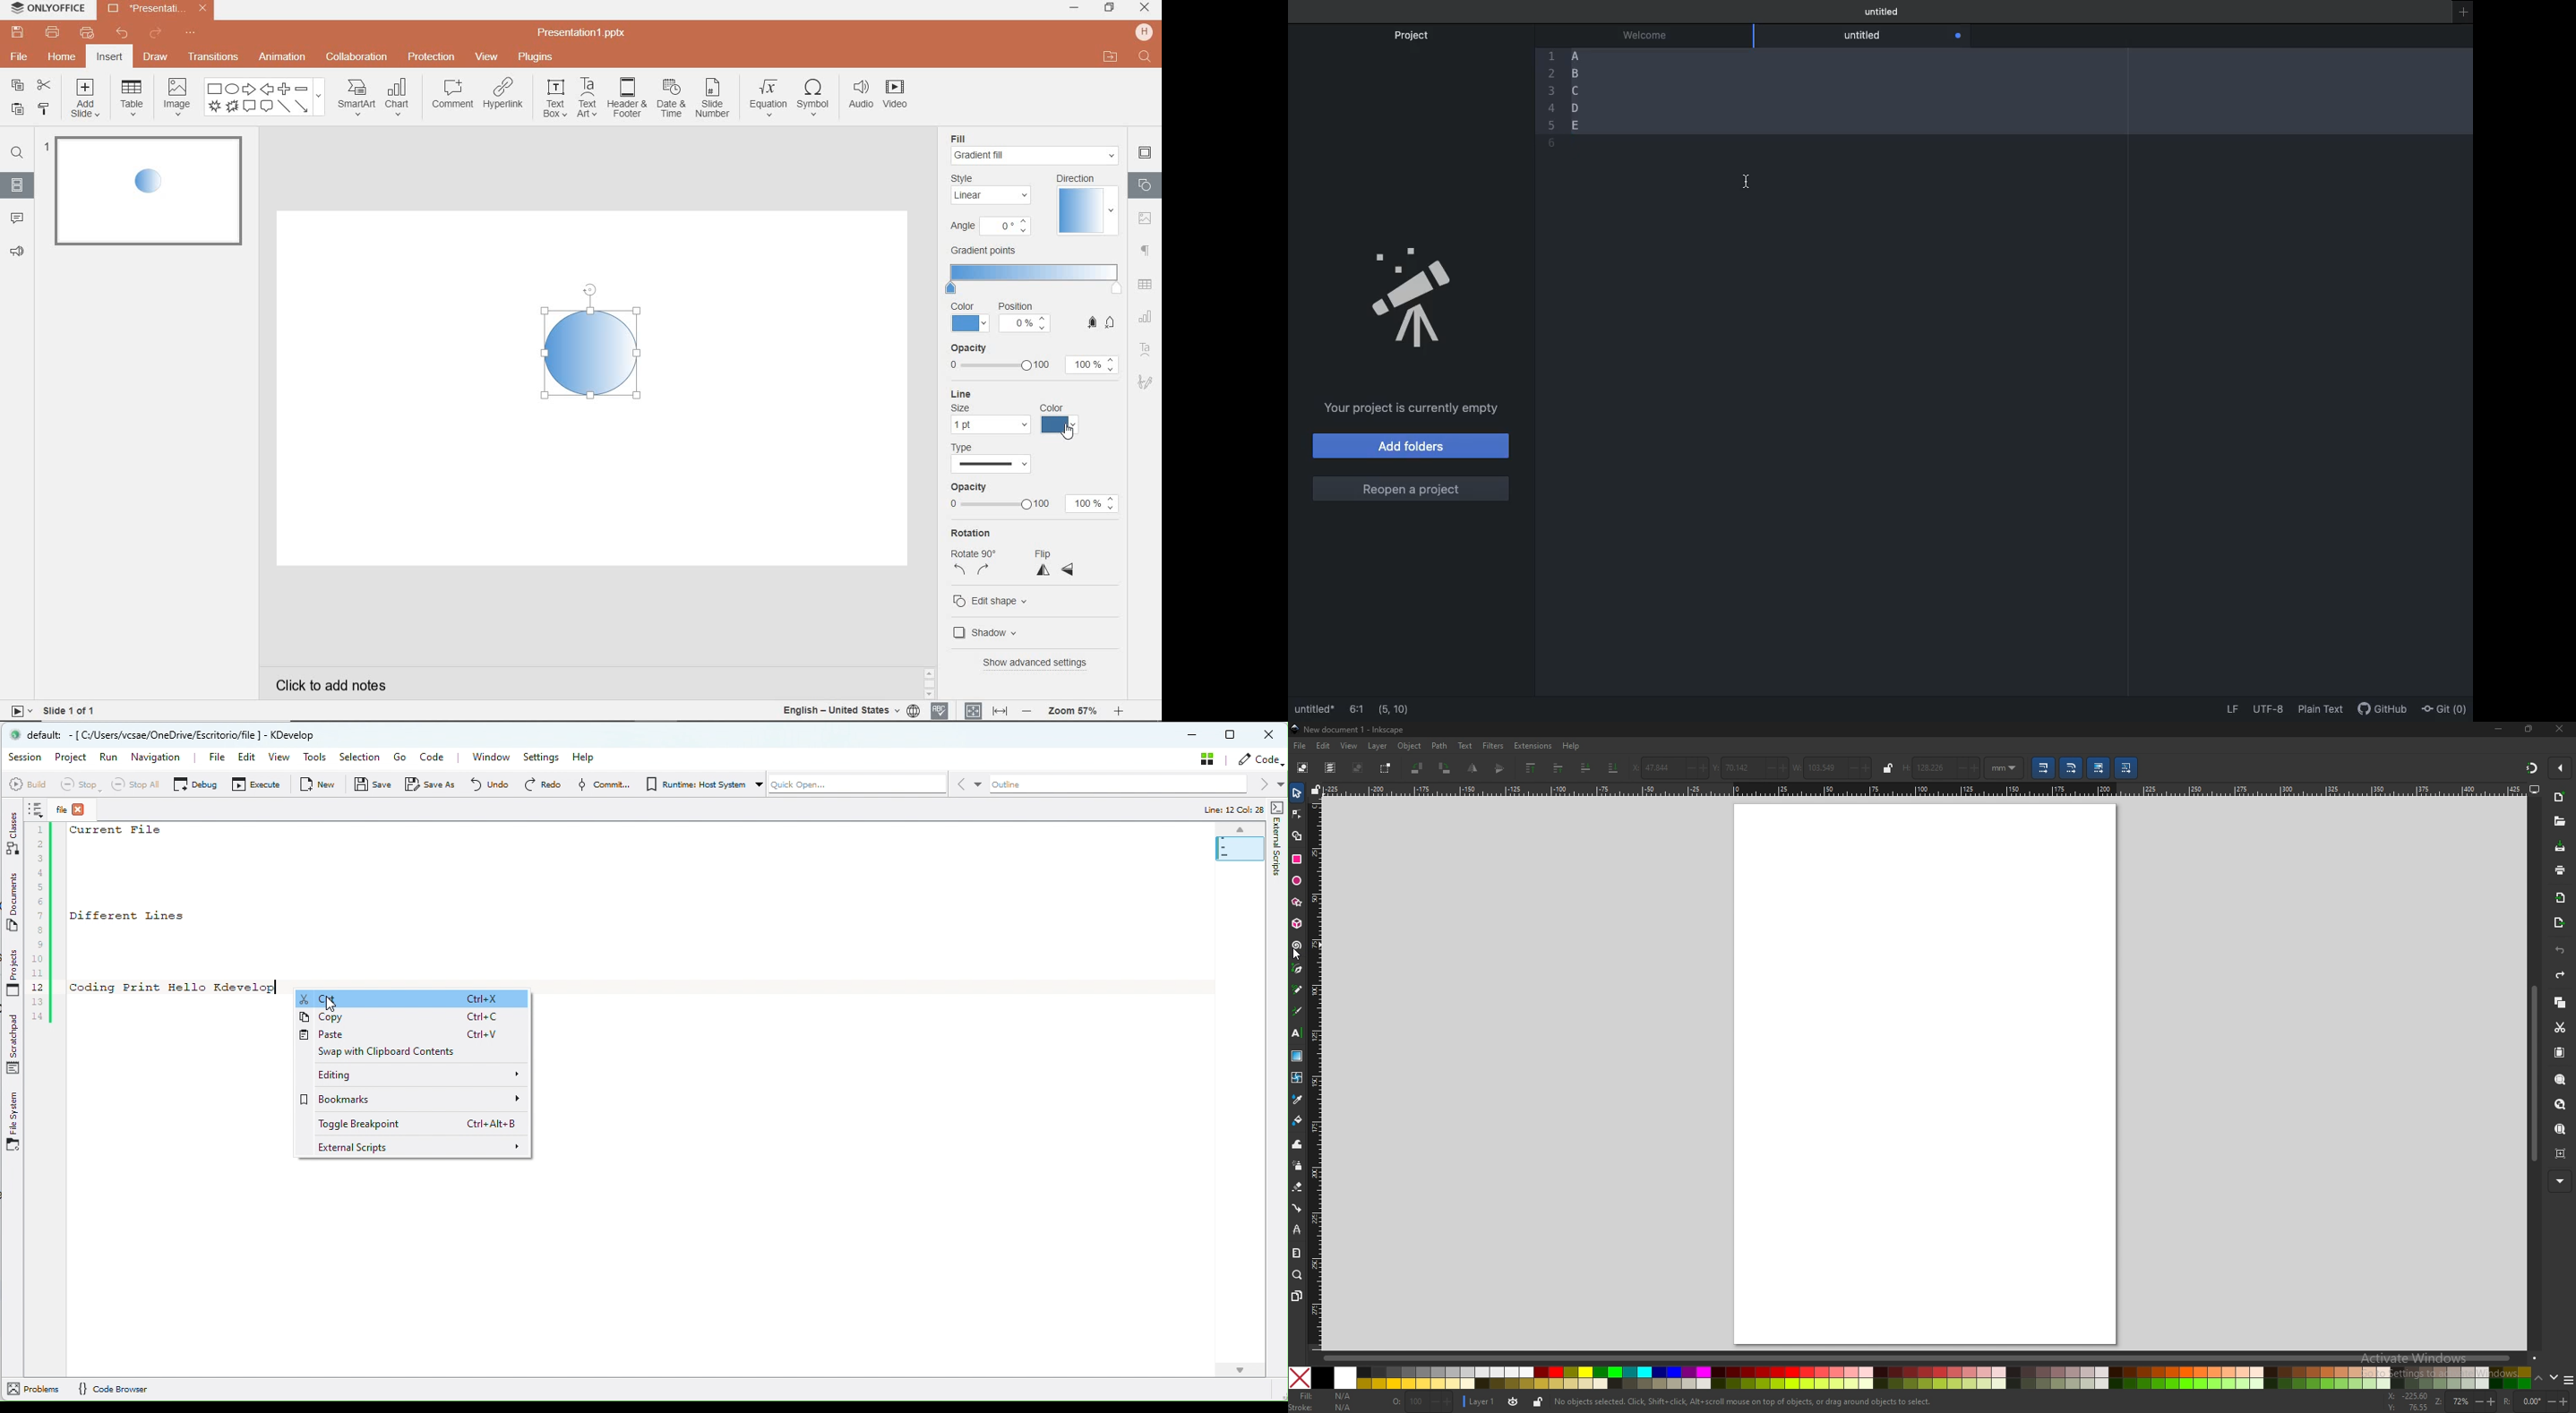 The image size is (2576, 1428). Describe the element at coordinates (17, 111) in the screenshot. I see `paste` at that location.